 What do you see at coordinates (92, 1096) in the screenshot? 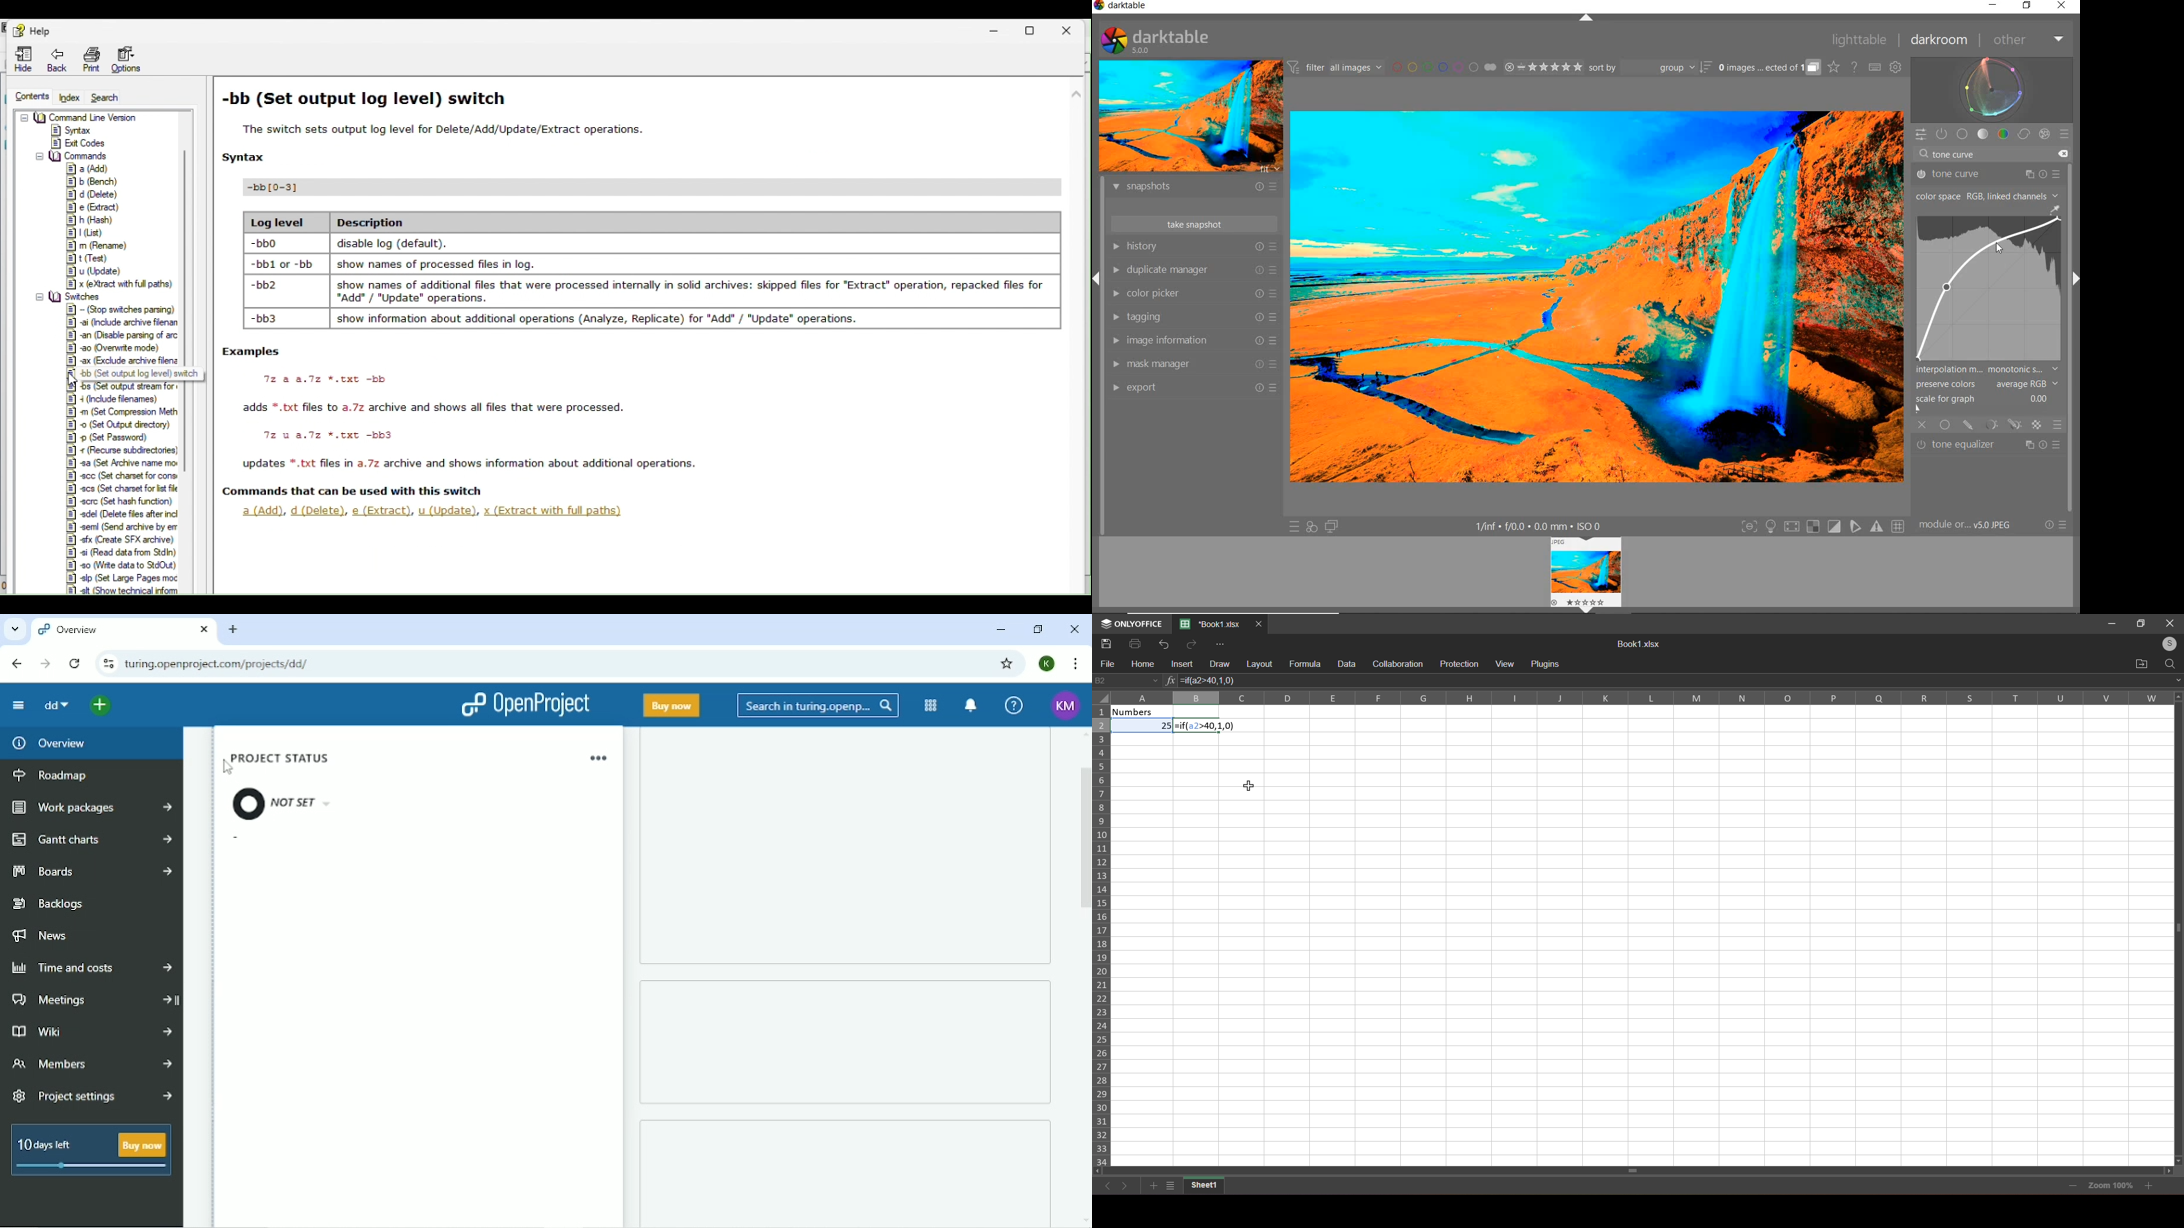
I see `Project settings` at bounding box center [92, 1096].